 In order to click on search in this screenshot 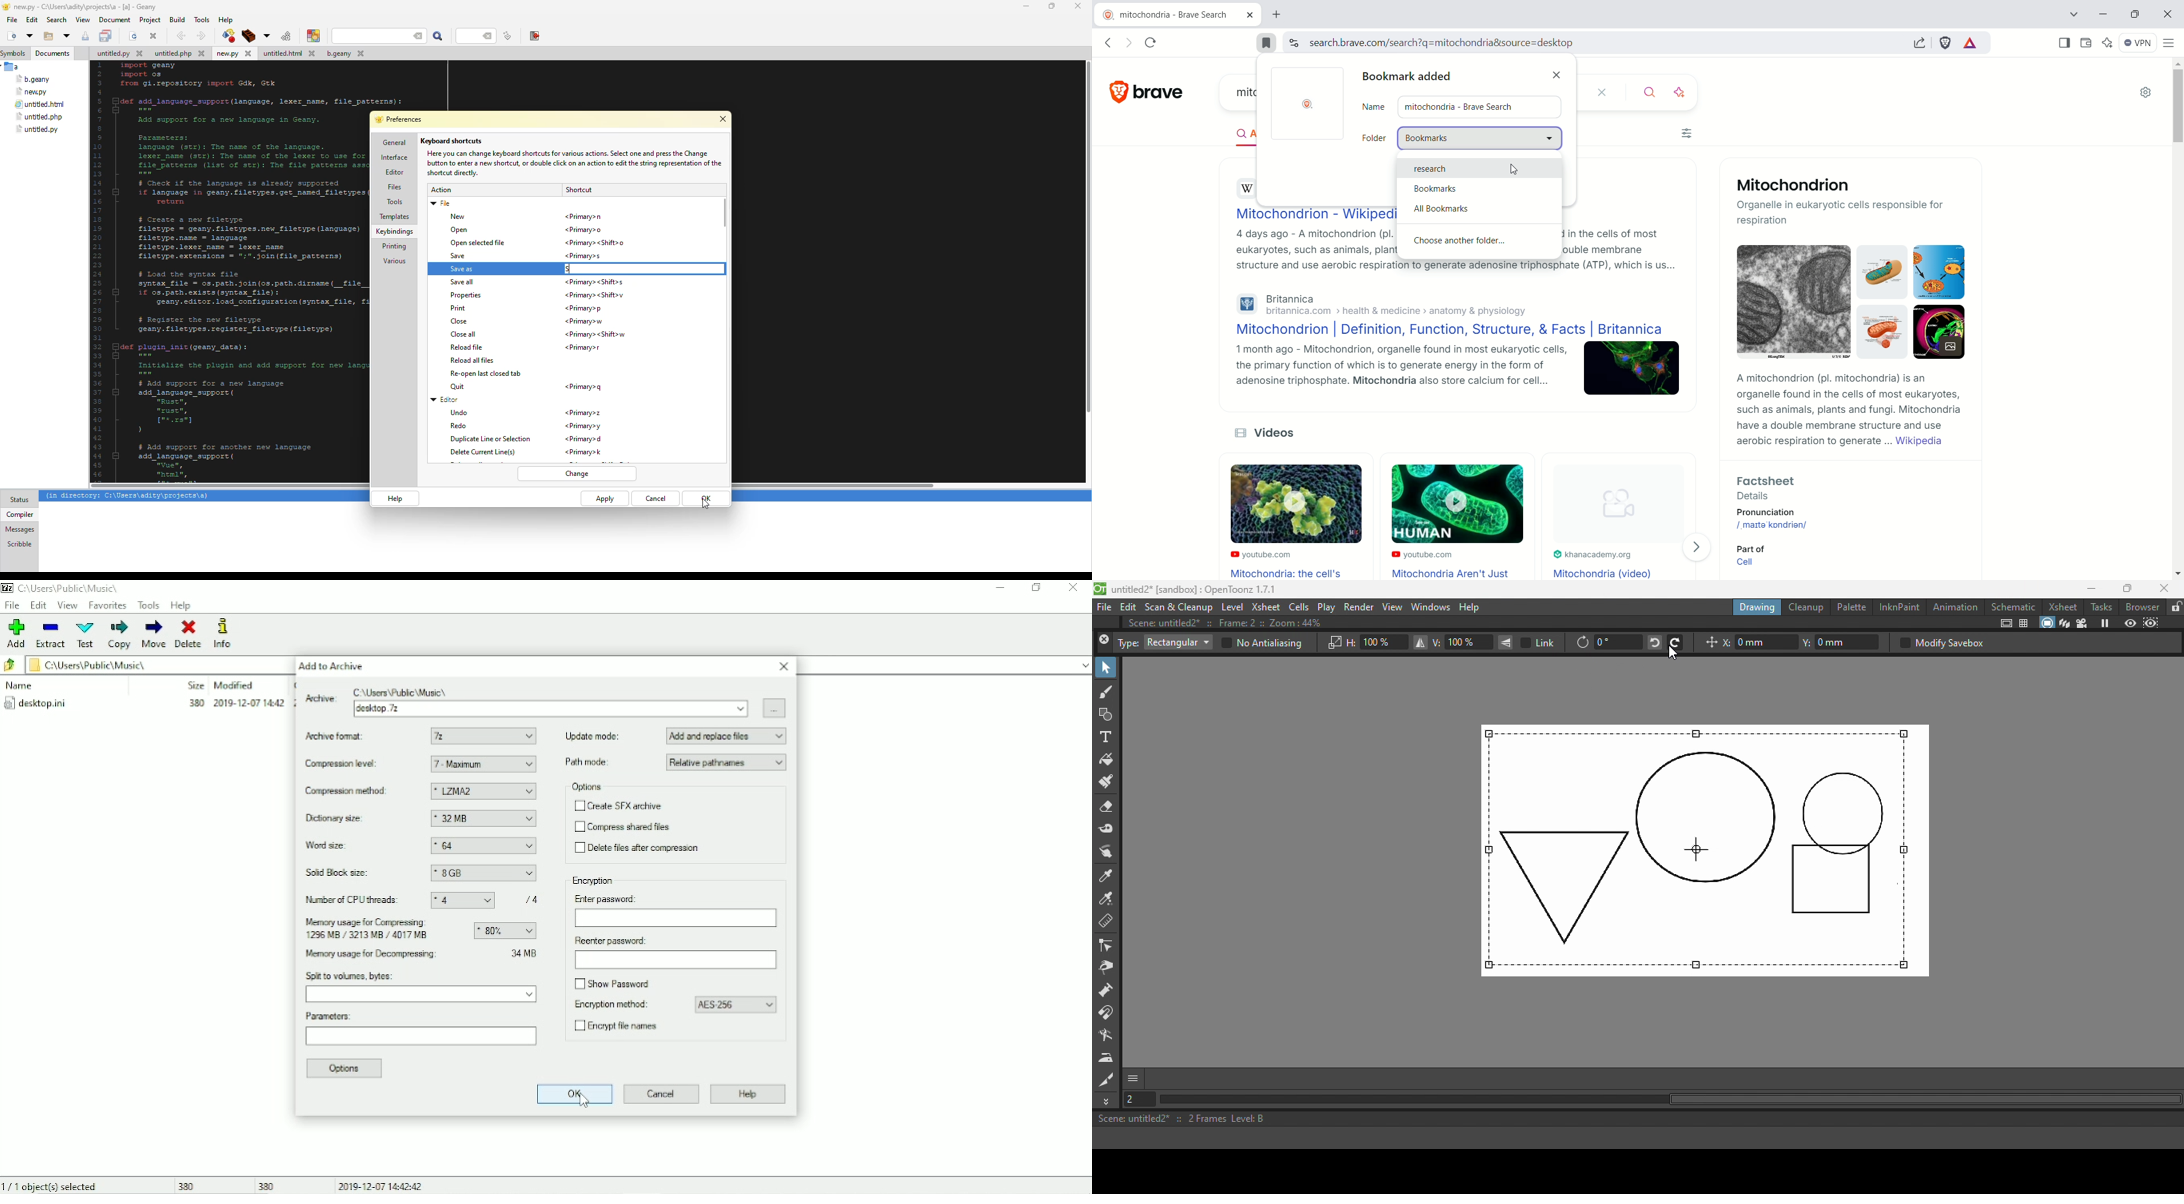, I will do `click(57, 20)`.